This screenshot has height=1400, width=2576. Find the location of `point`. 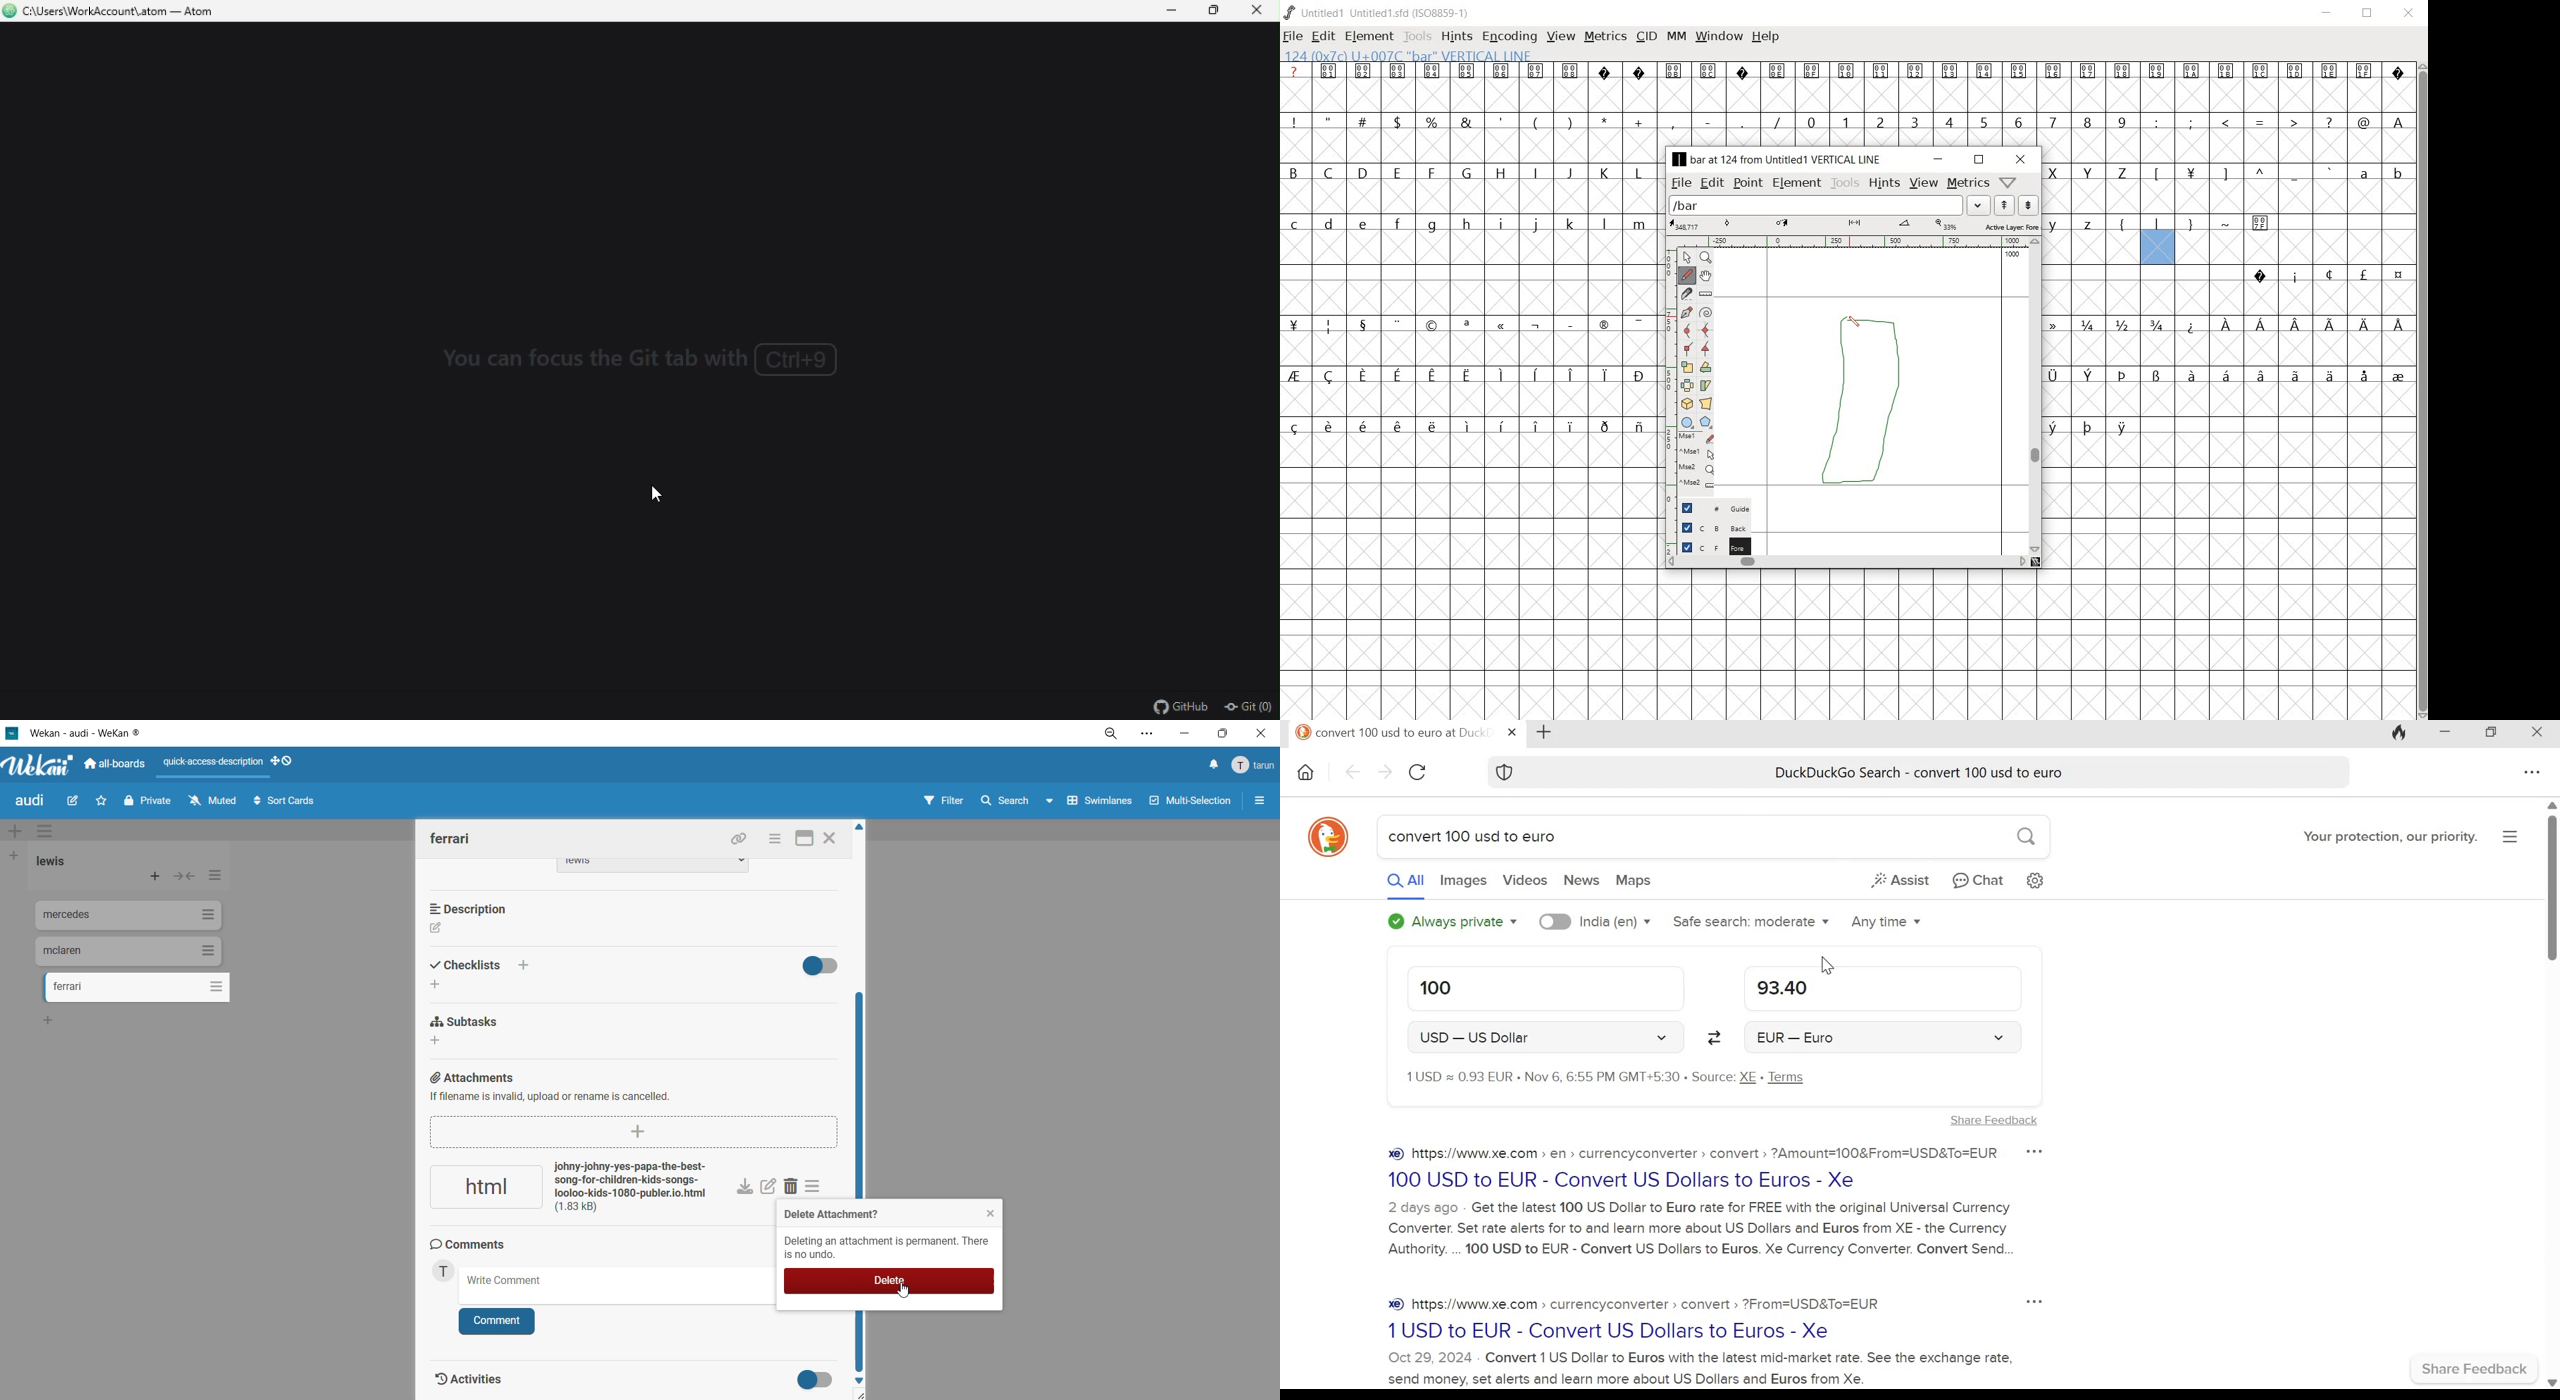

point is located at coordinates (1748, 182).